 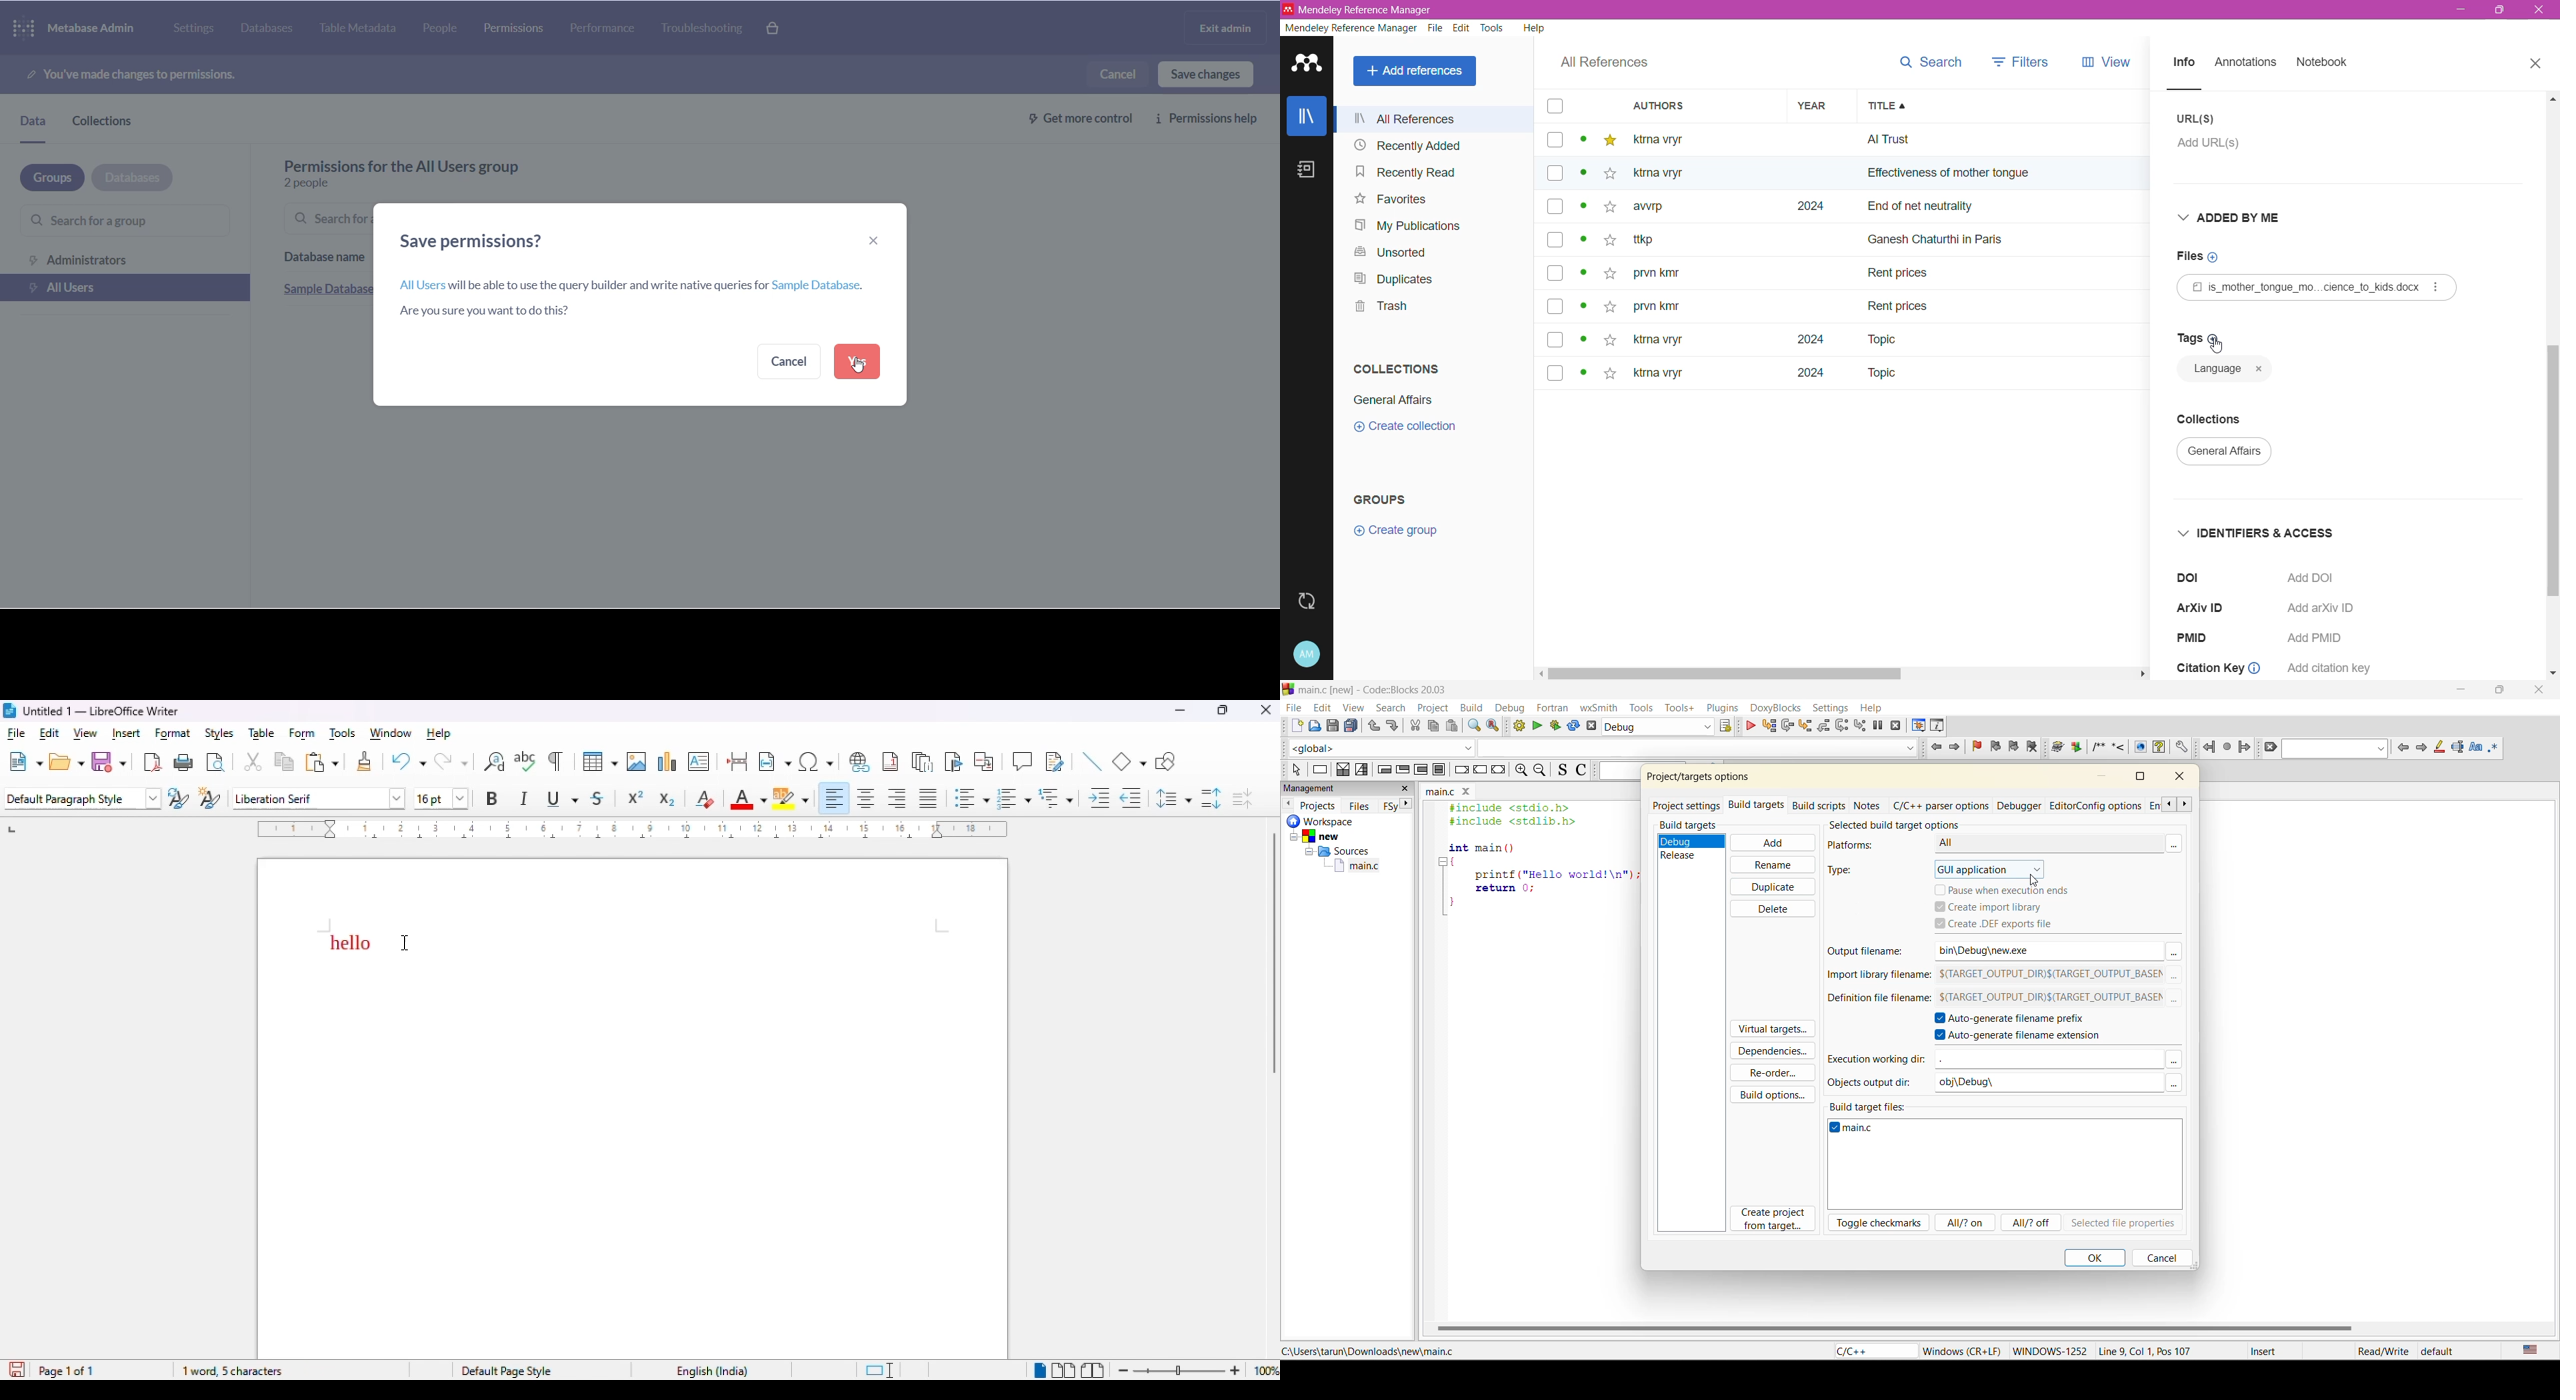 I want to click on selected build target options, so click(x=1910, y=824).